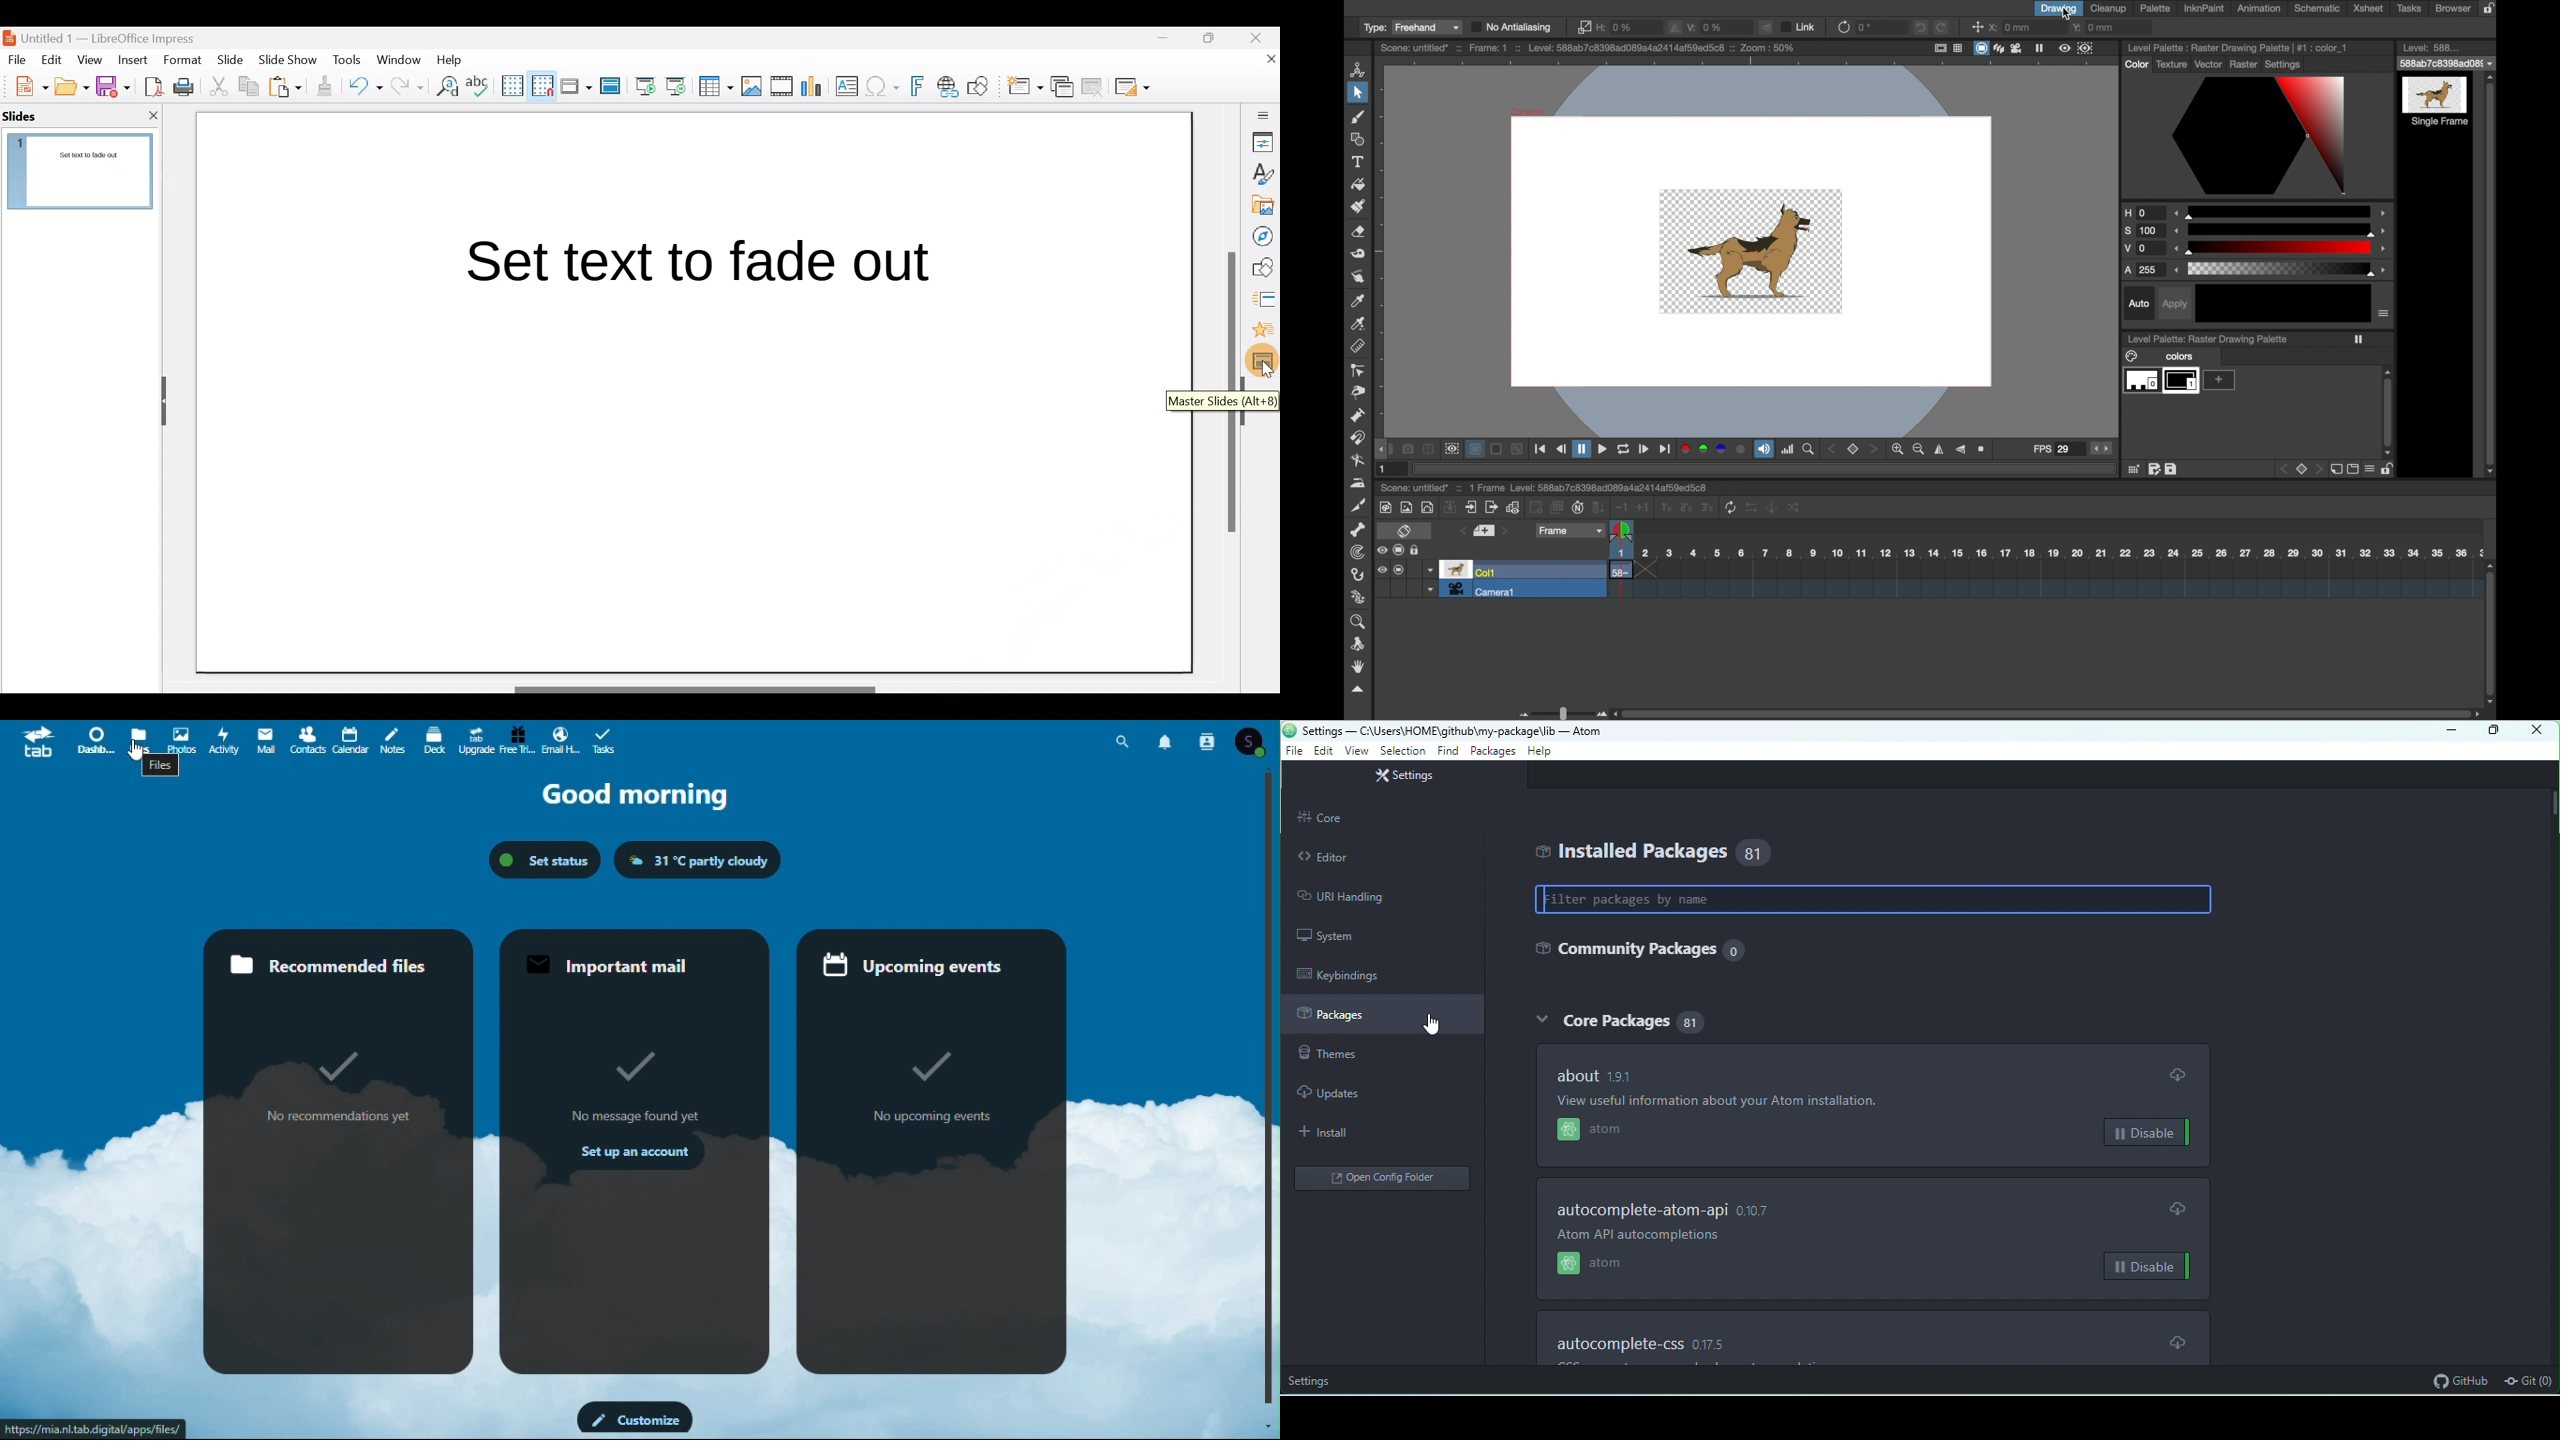  I want to click on preview, so click(1455, 569).